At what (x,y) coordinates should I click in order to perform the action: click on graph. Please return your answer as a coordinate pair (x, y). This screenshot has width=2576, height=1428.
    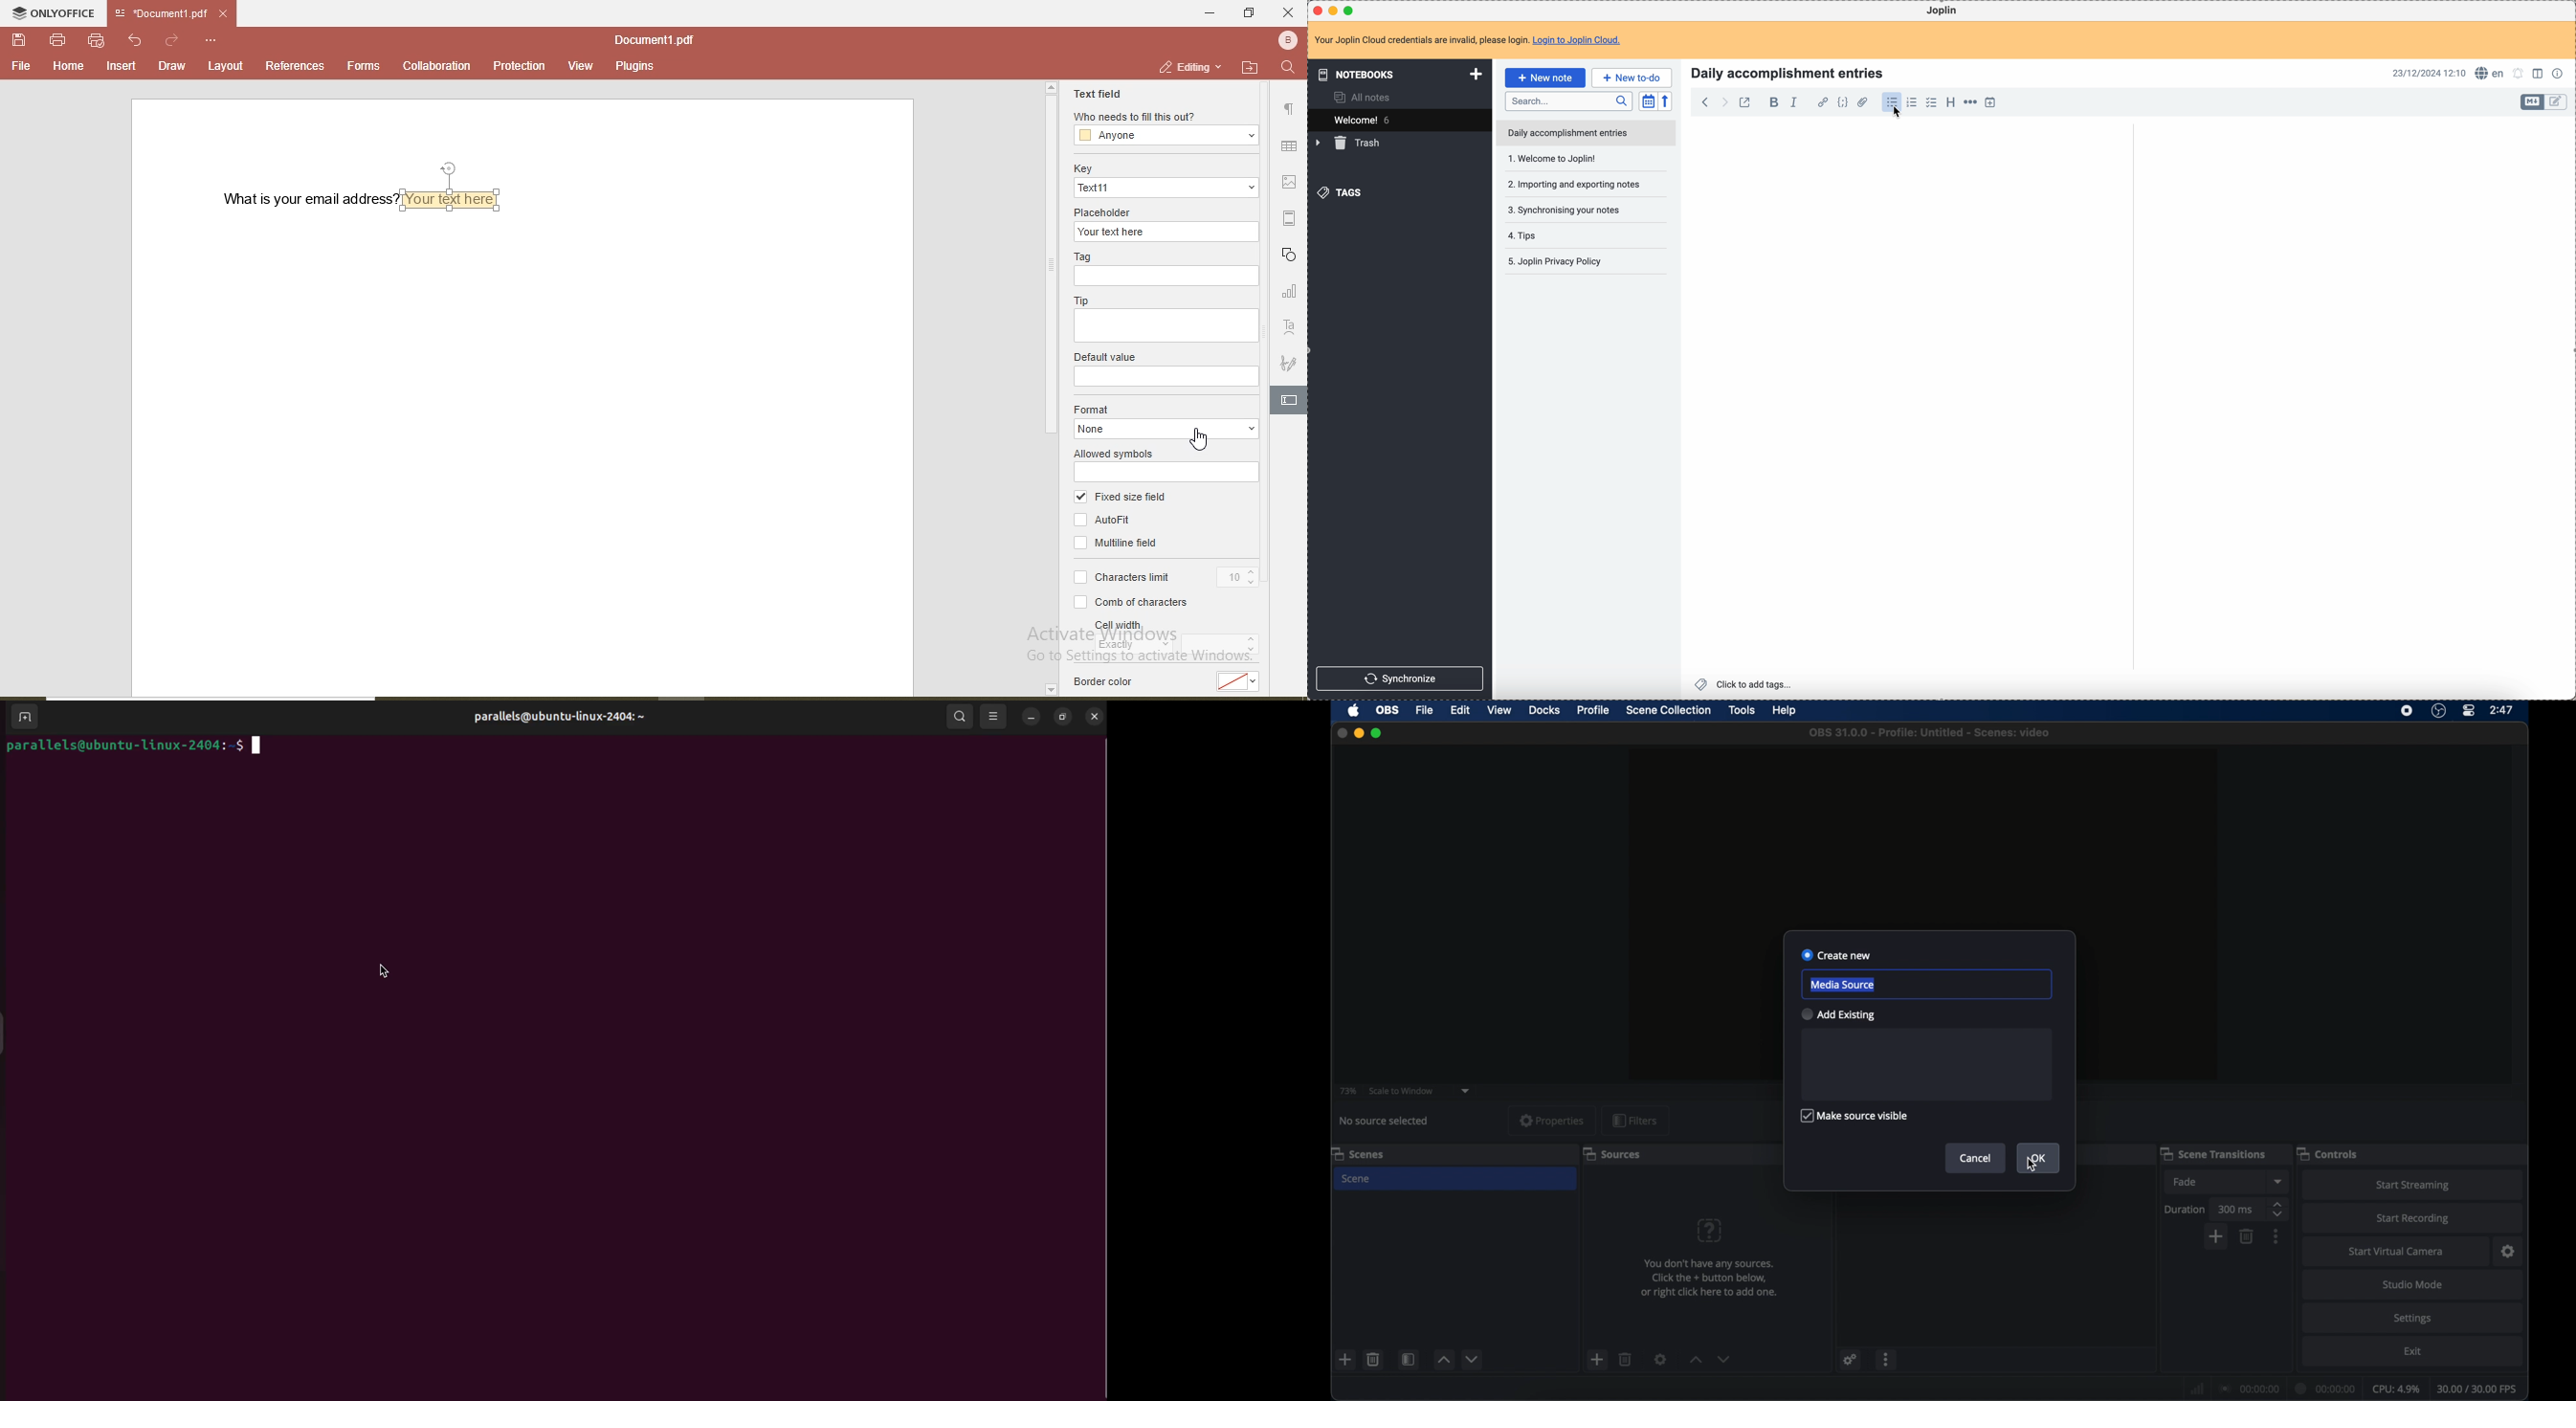
    Looking at the image, I should click on (1287, 294).